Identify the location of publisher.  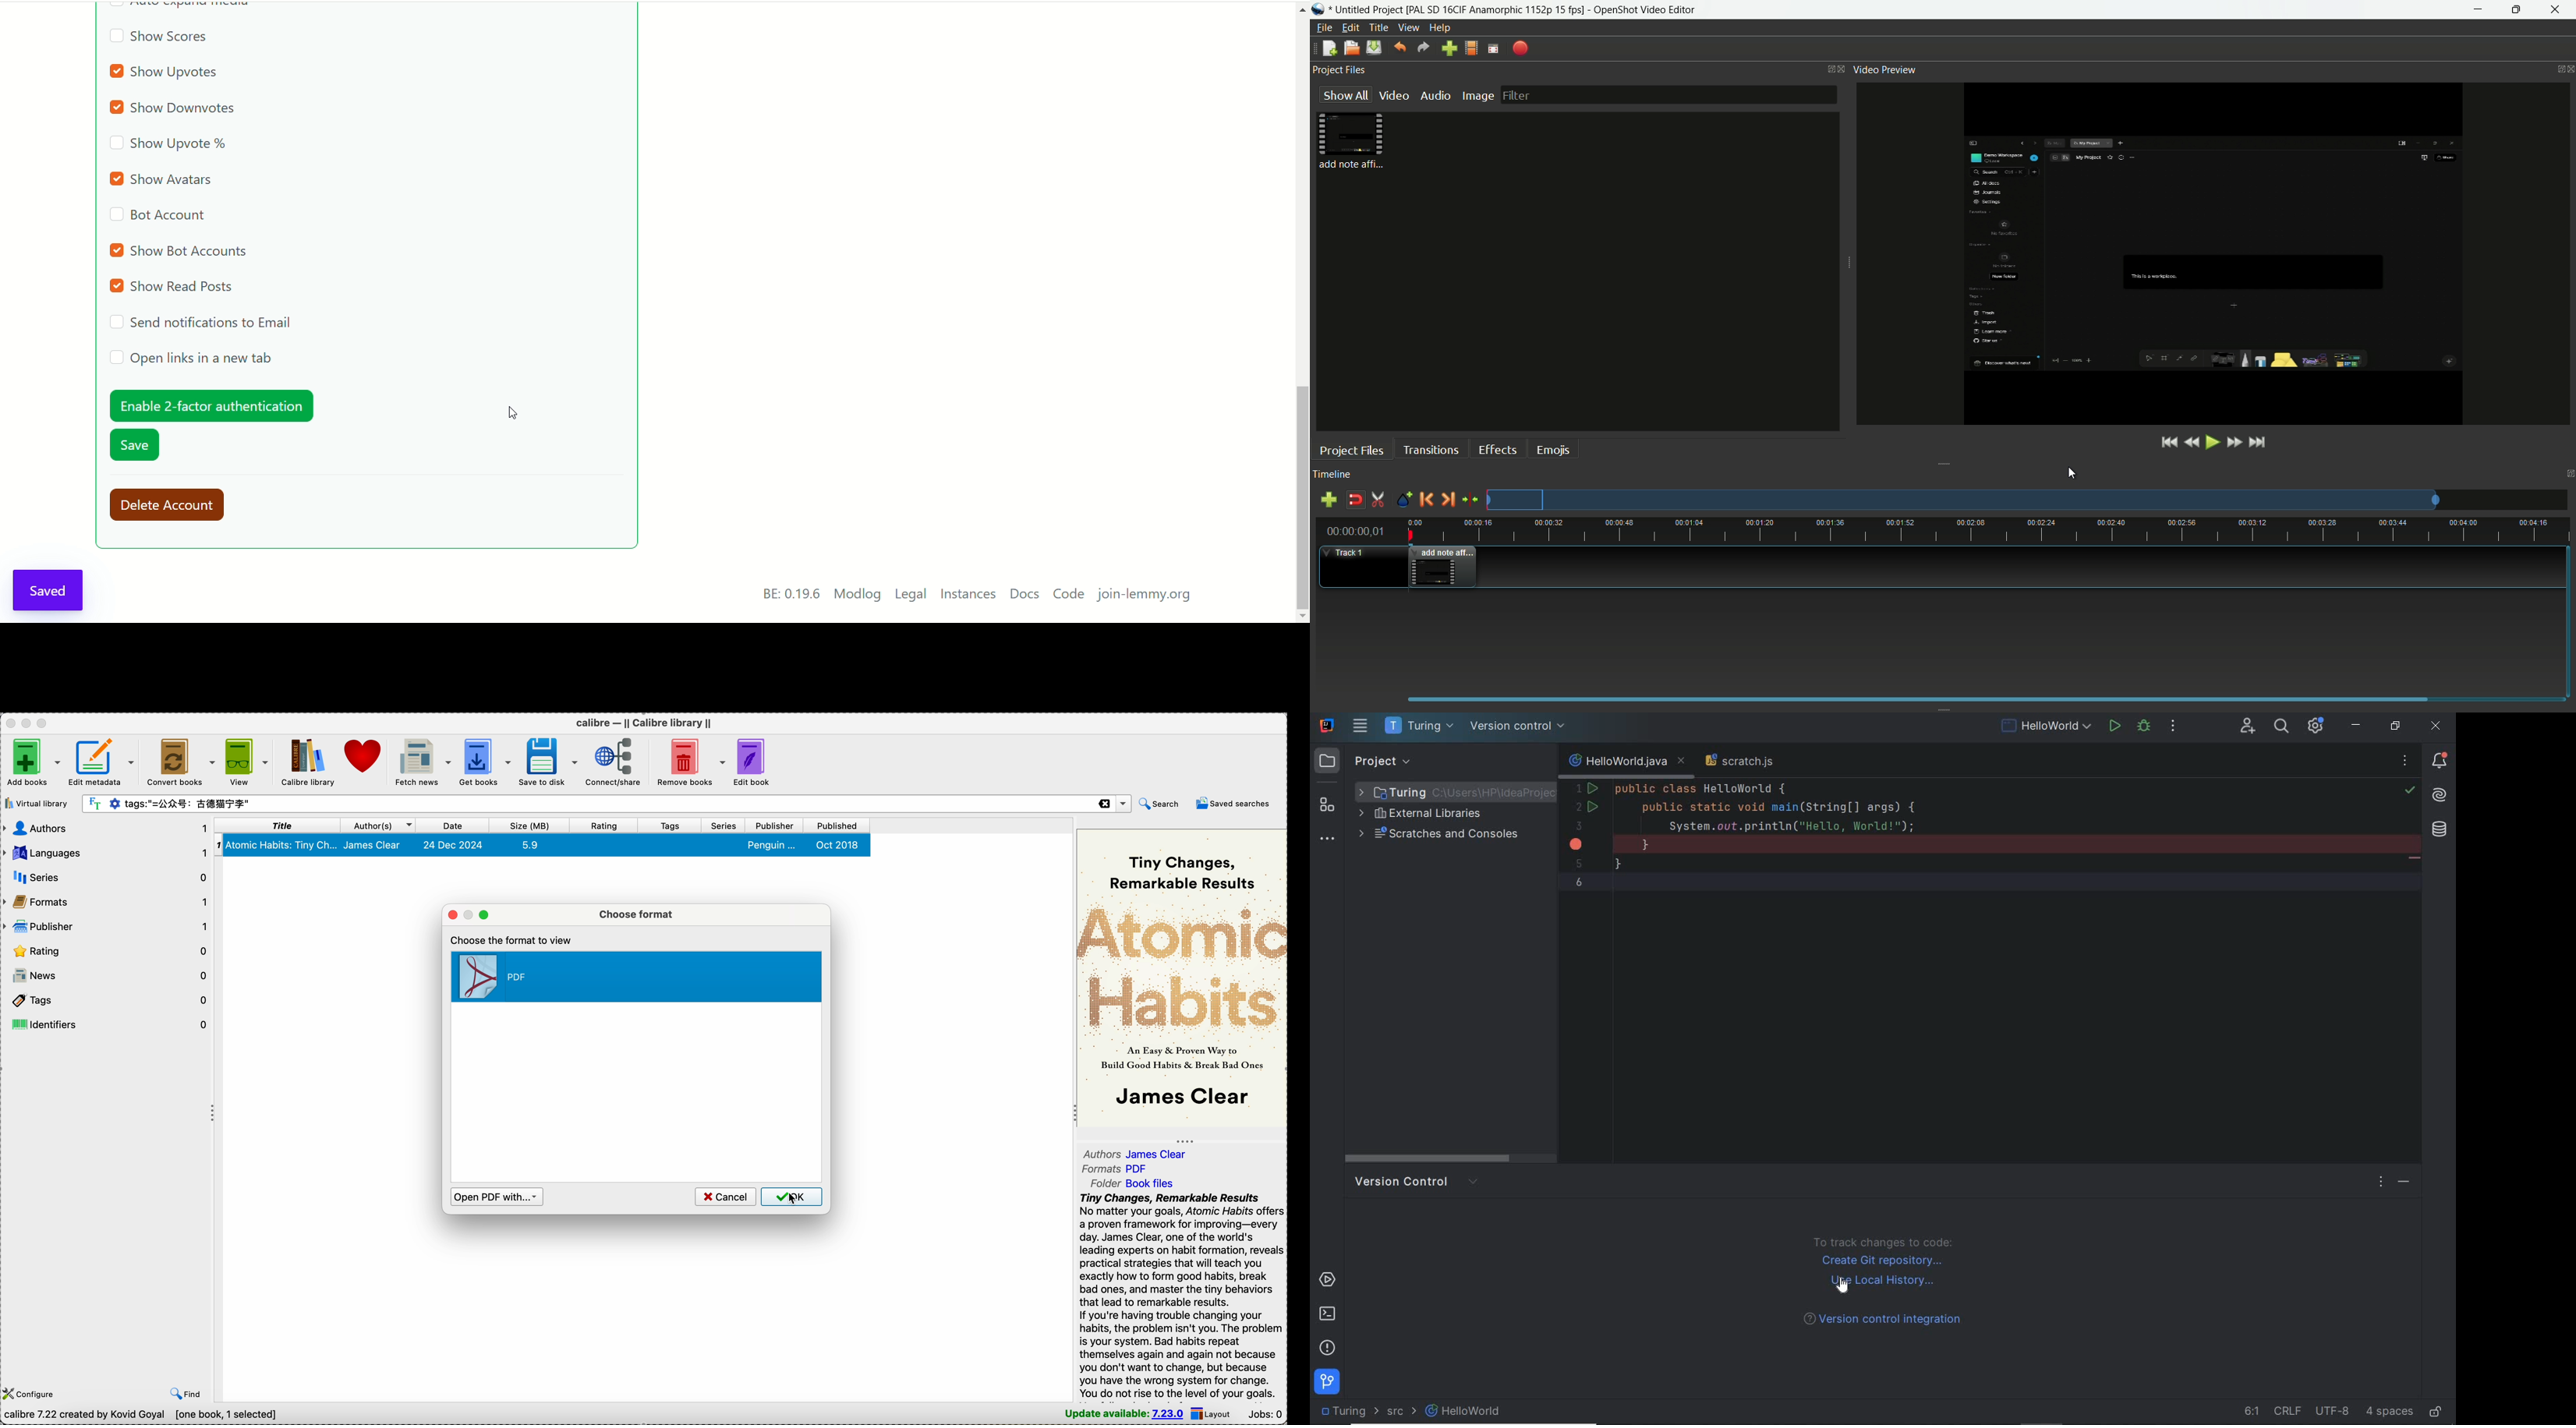
(107, 925).